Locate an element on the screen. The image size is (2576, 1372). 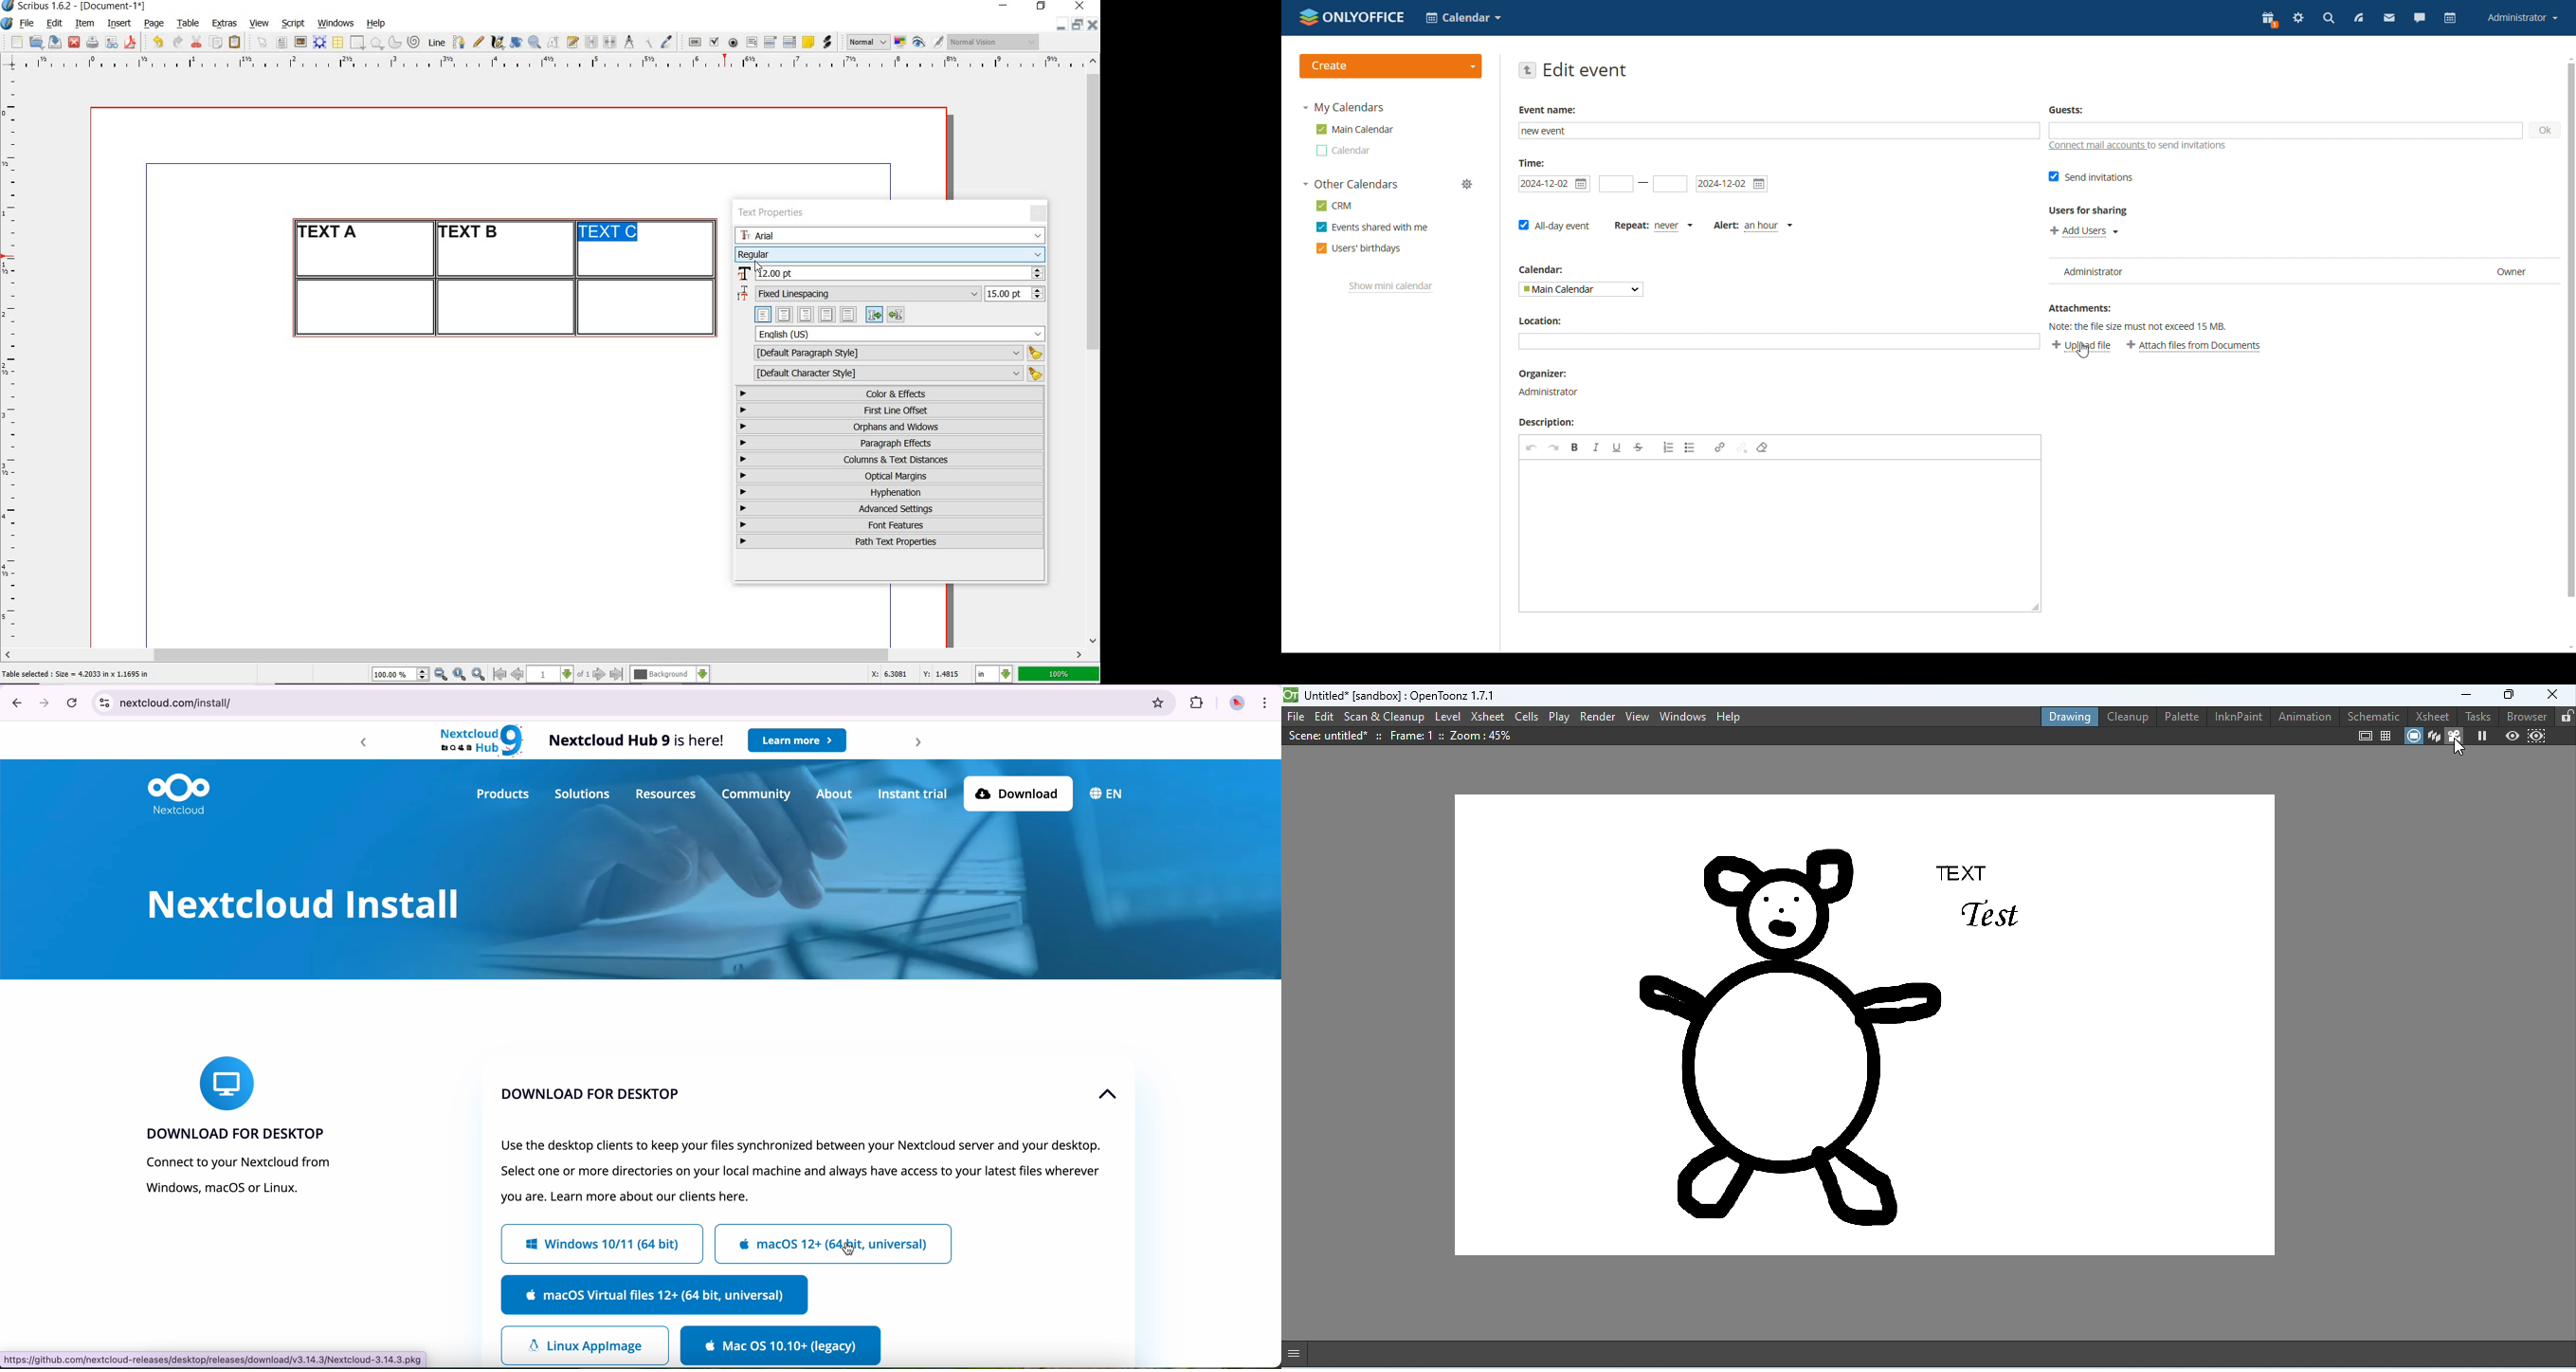
search is located at coordinates (2329, 19).